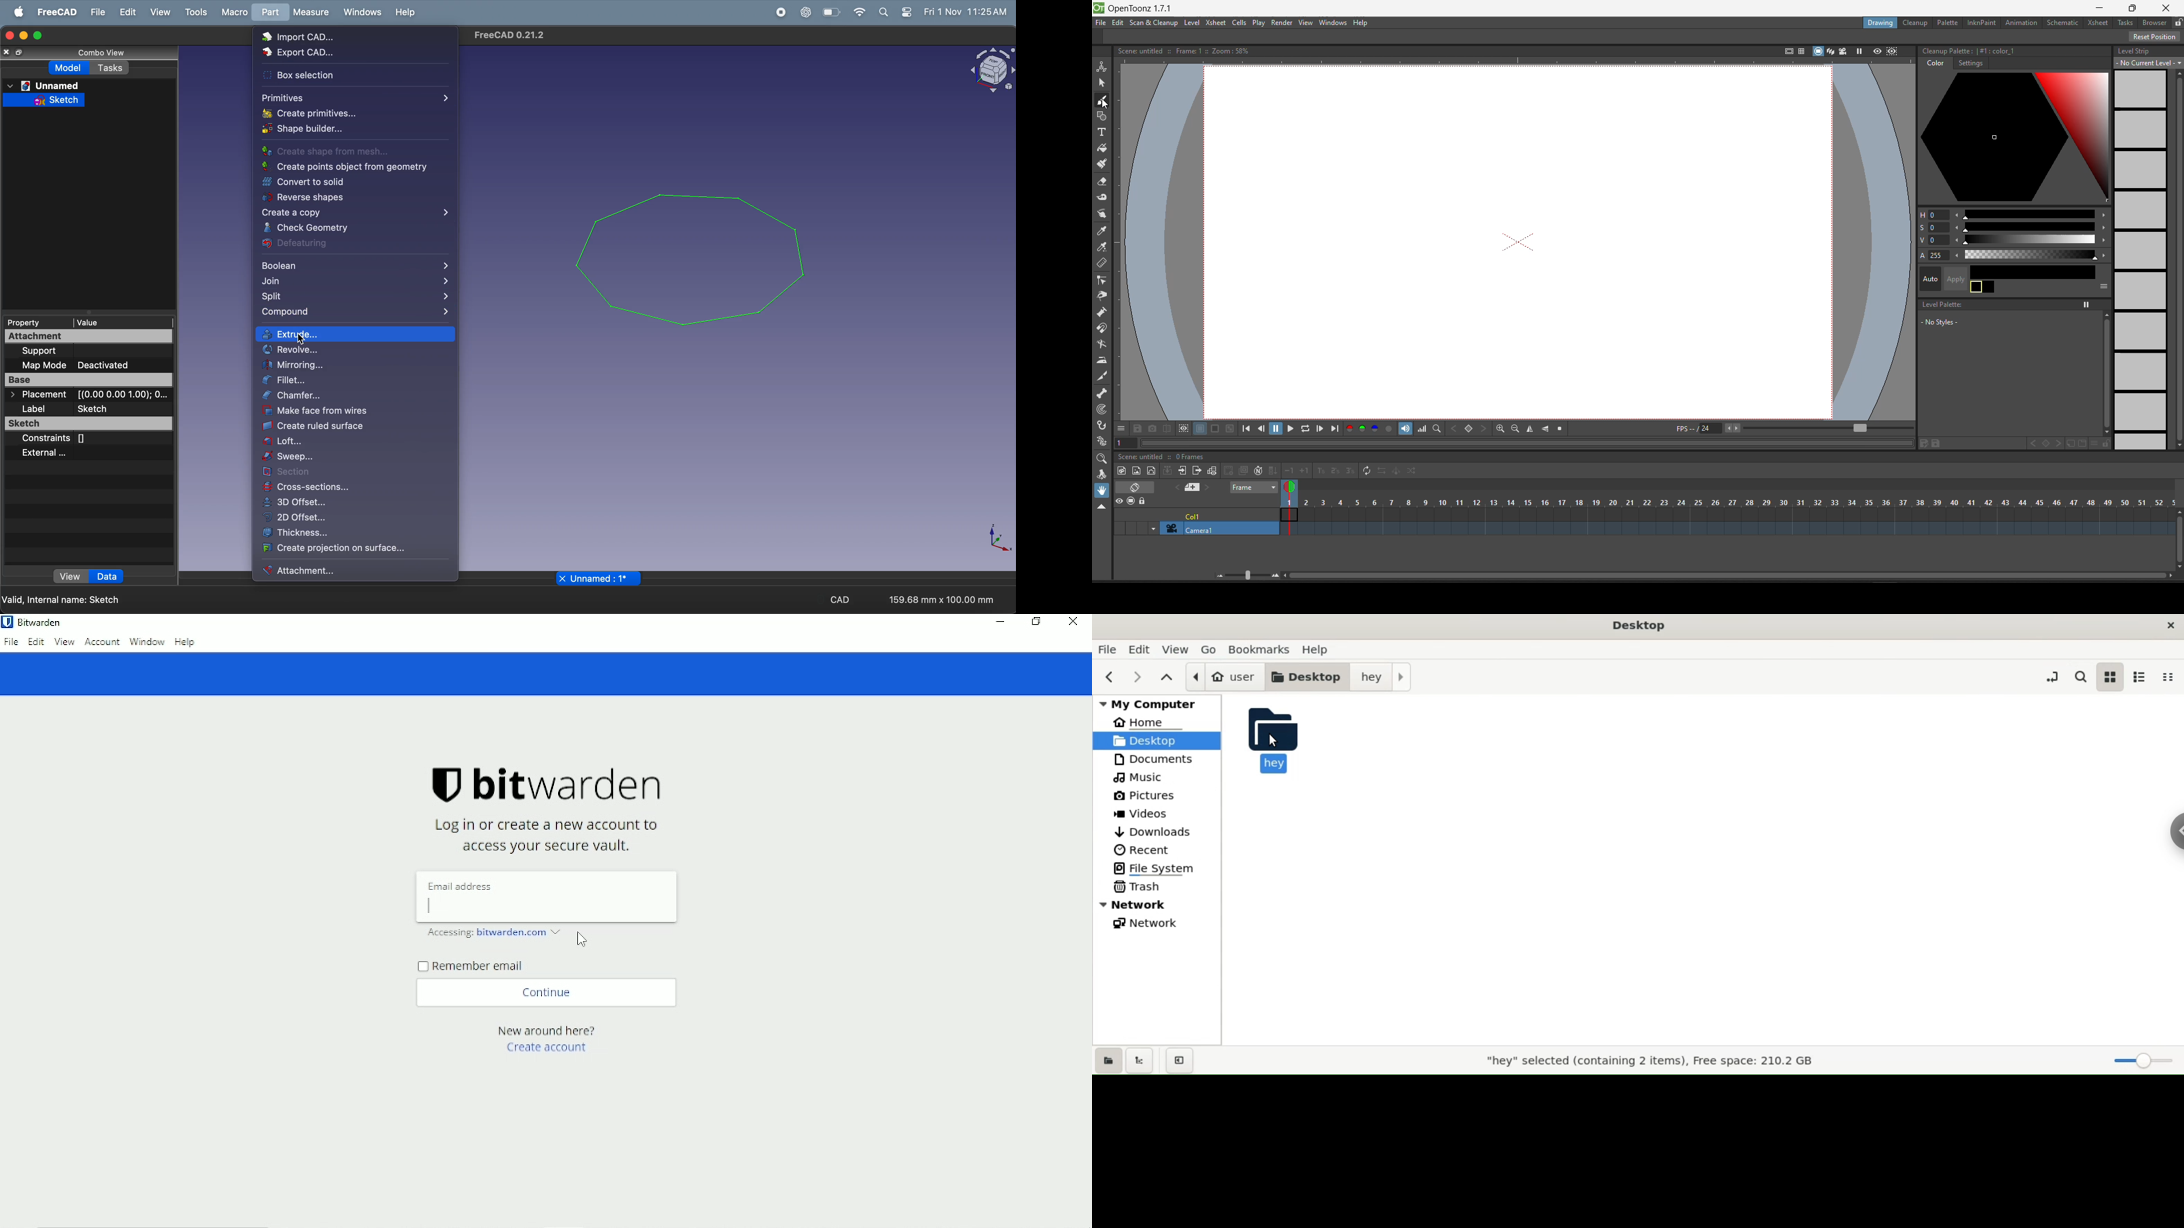 The image size is (2184, 1232). Describe the element at coordinates (100, 642) in the screenshot. I see `Account` at that location.